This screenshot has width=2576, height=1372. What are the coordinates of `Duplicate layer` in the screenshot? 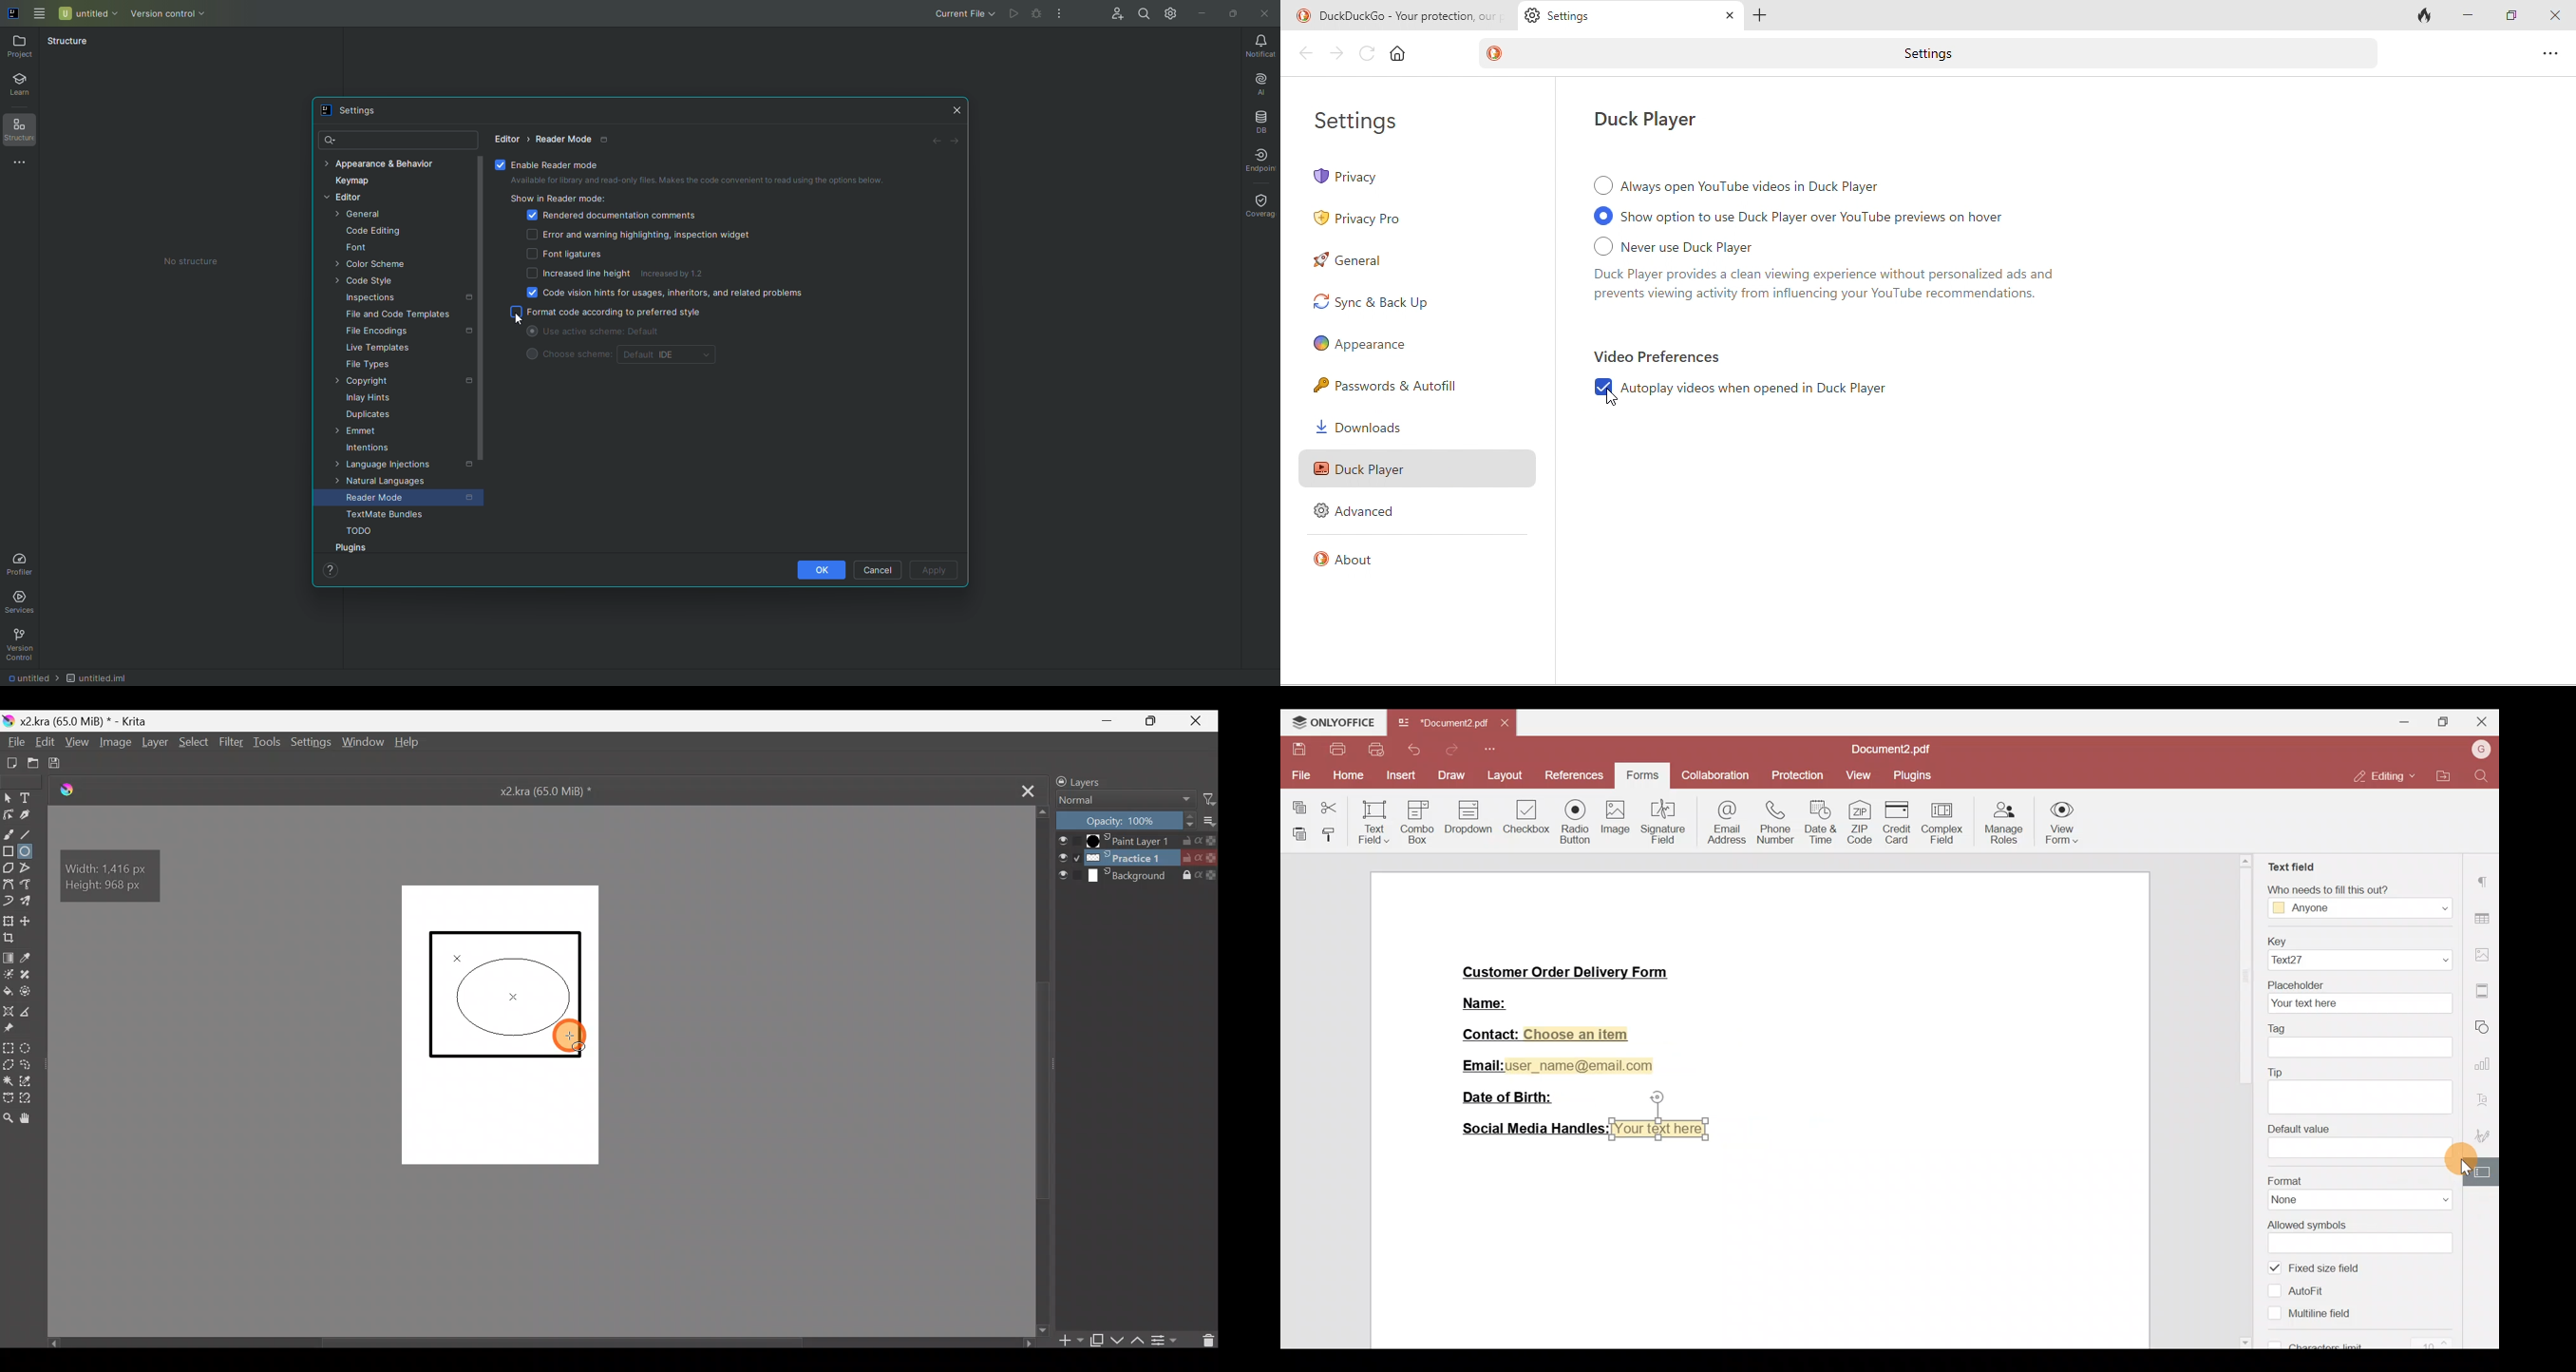 It's located at (1098, 1338).